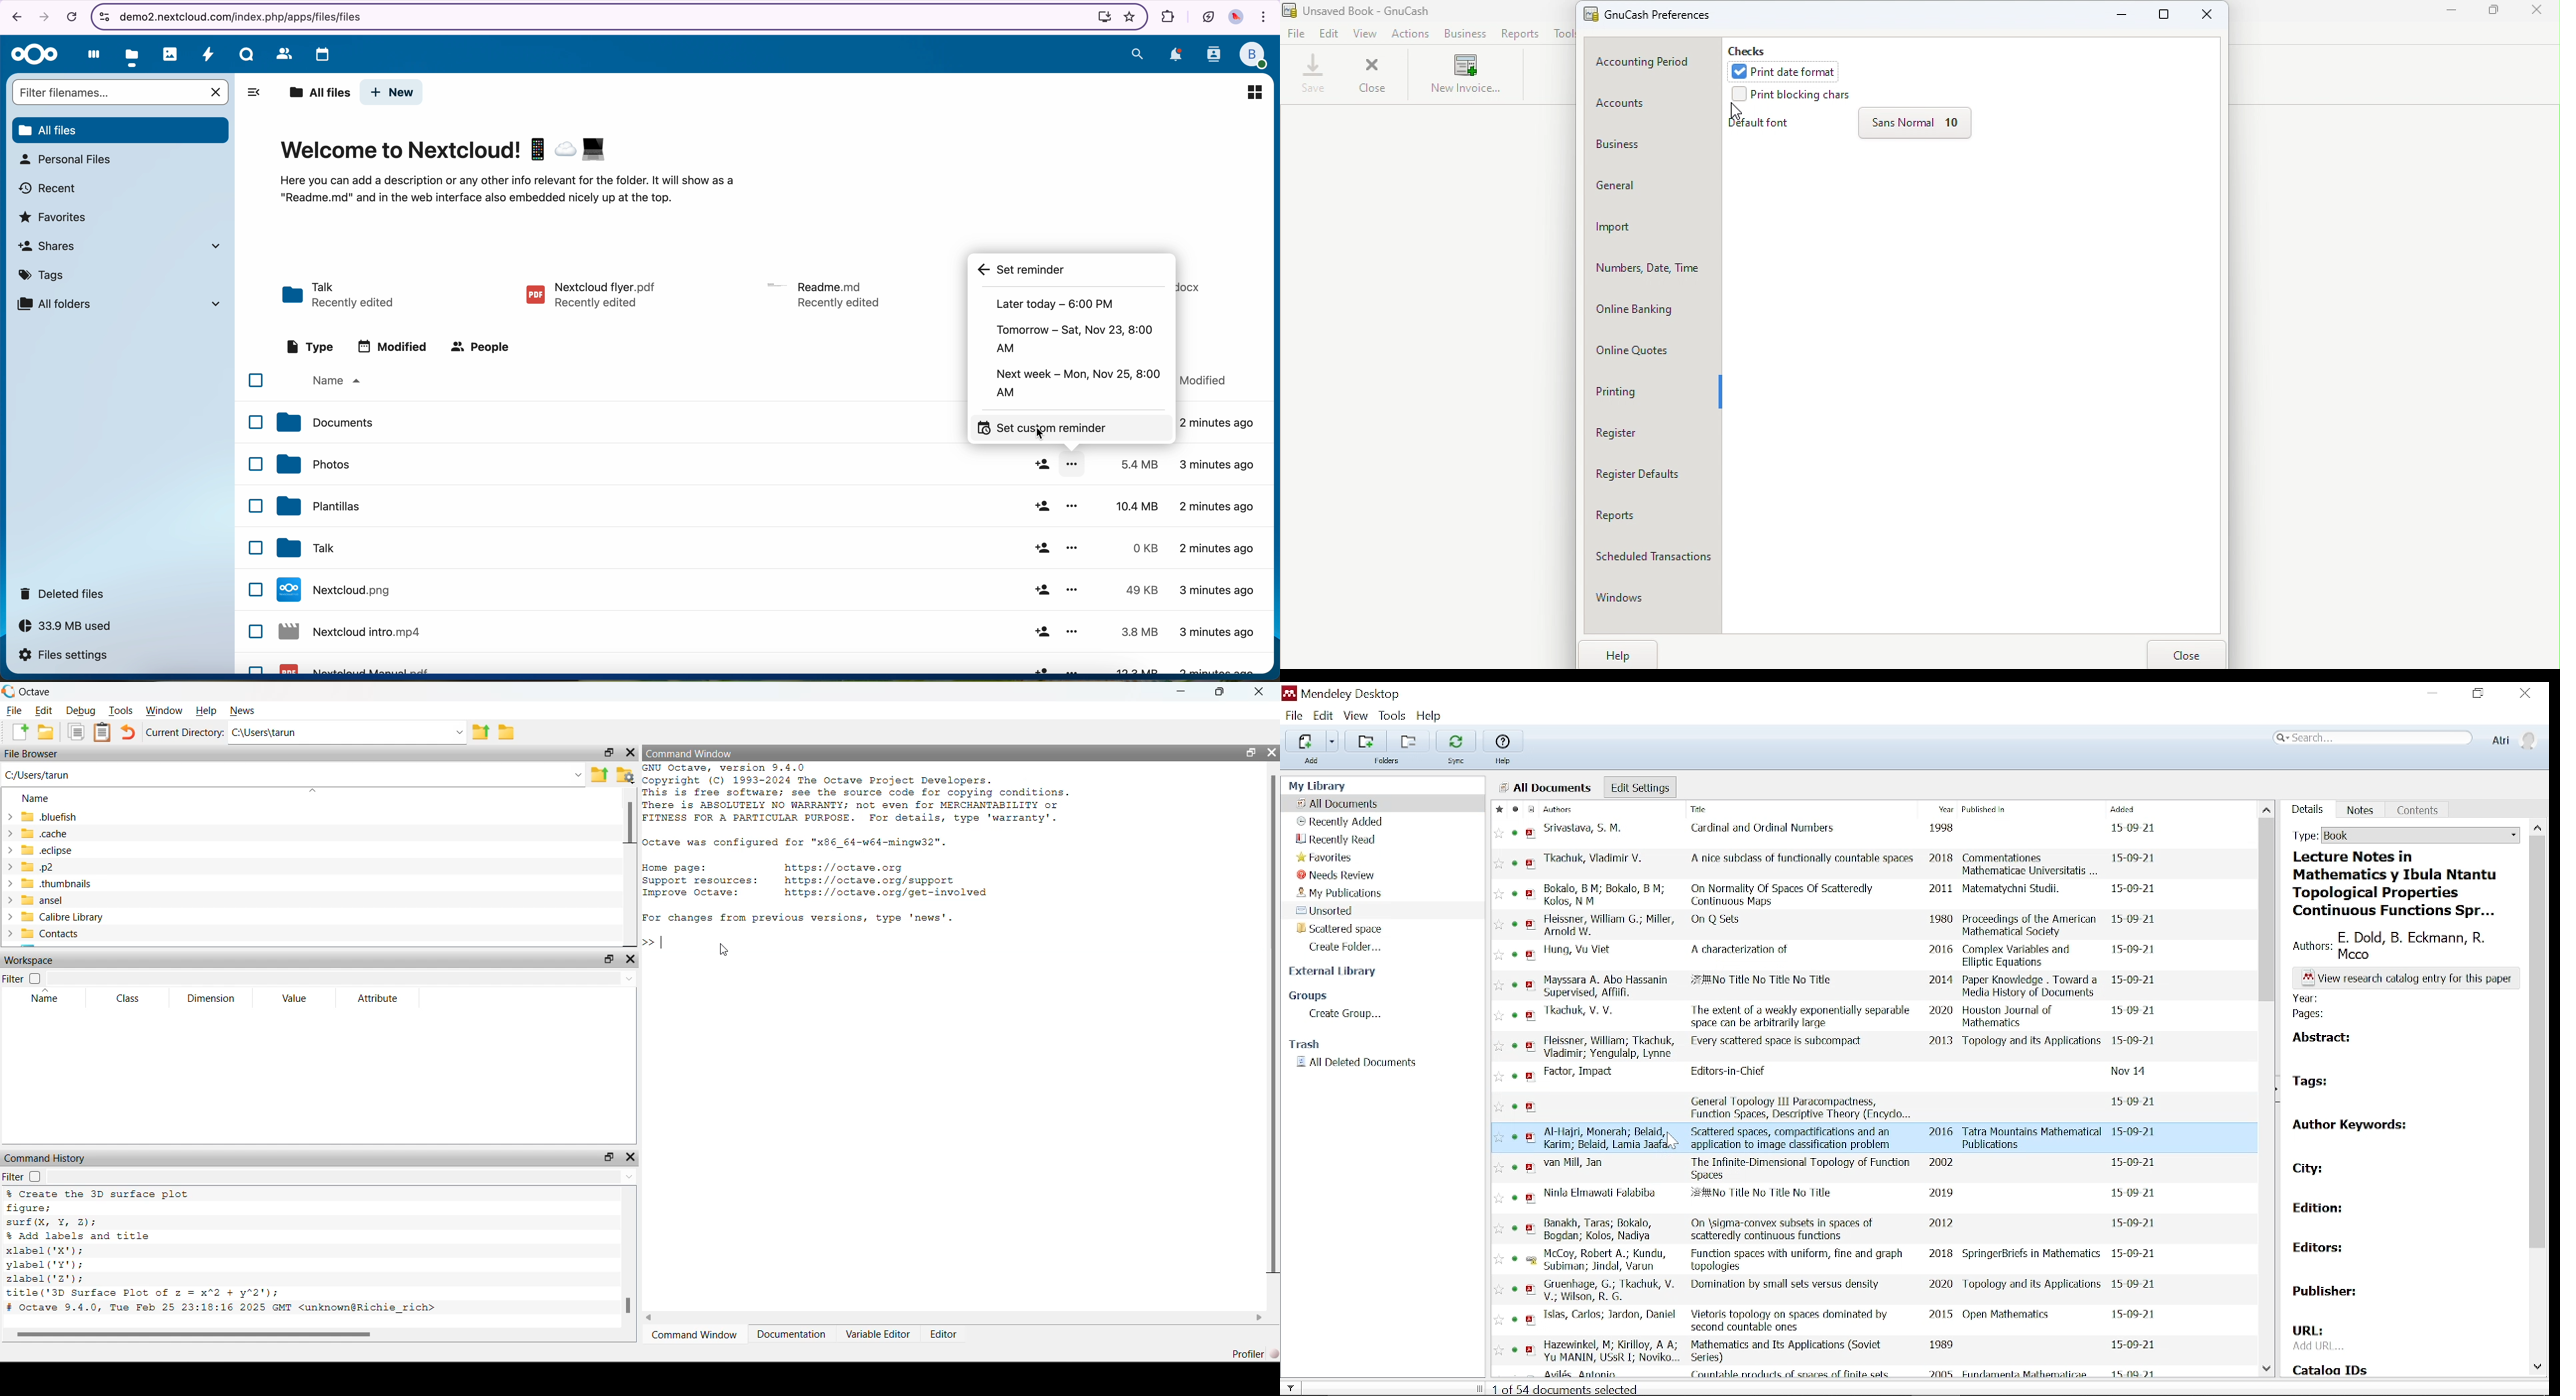  What do you see at coordinates (2137, 980) in the screenshot?
I see `date` at bounding box center [2137, 980].